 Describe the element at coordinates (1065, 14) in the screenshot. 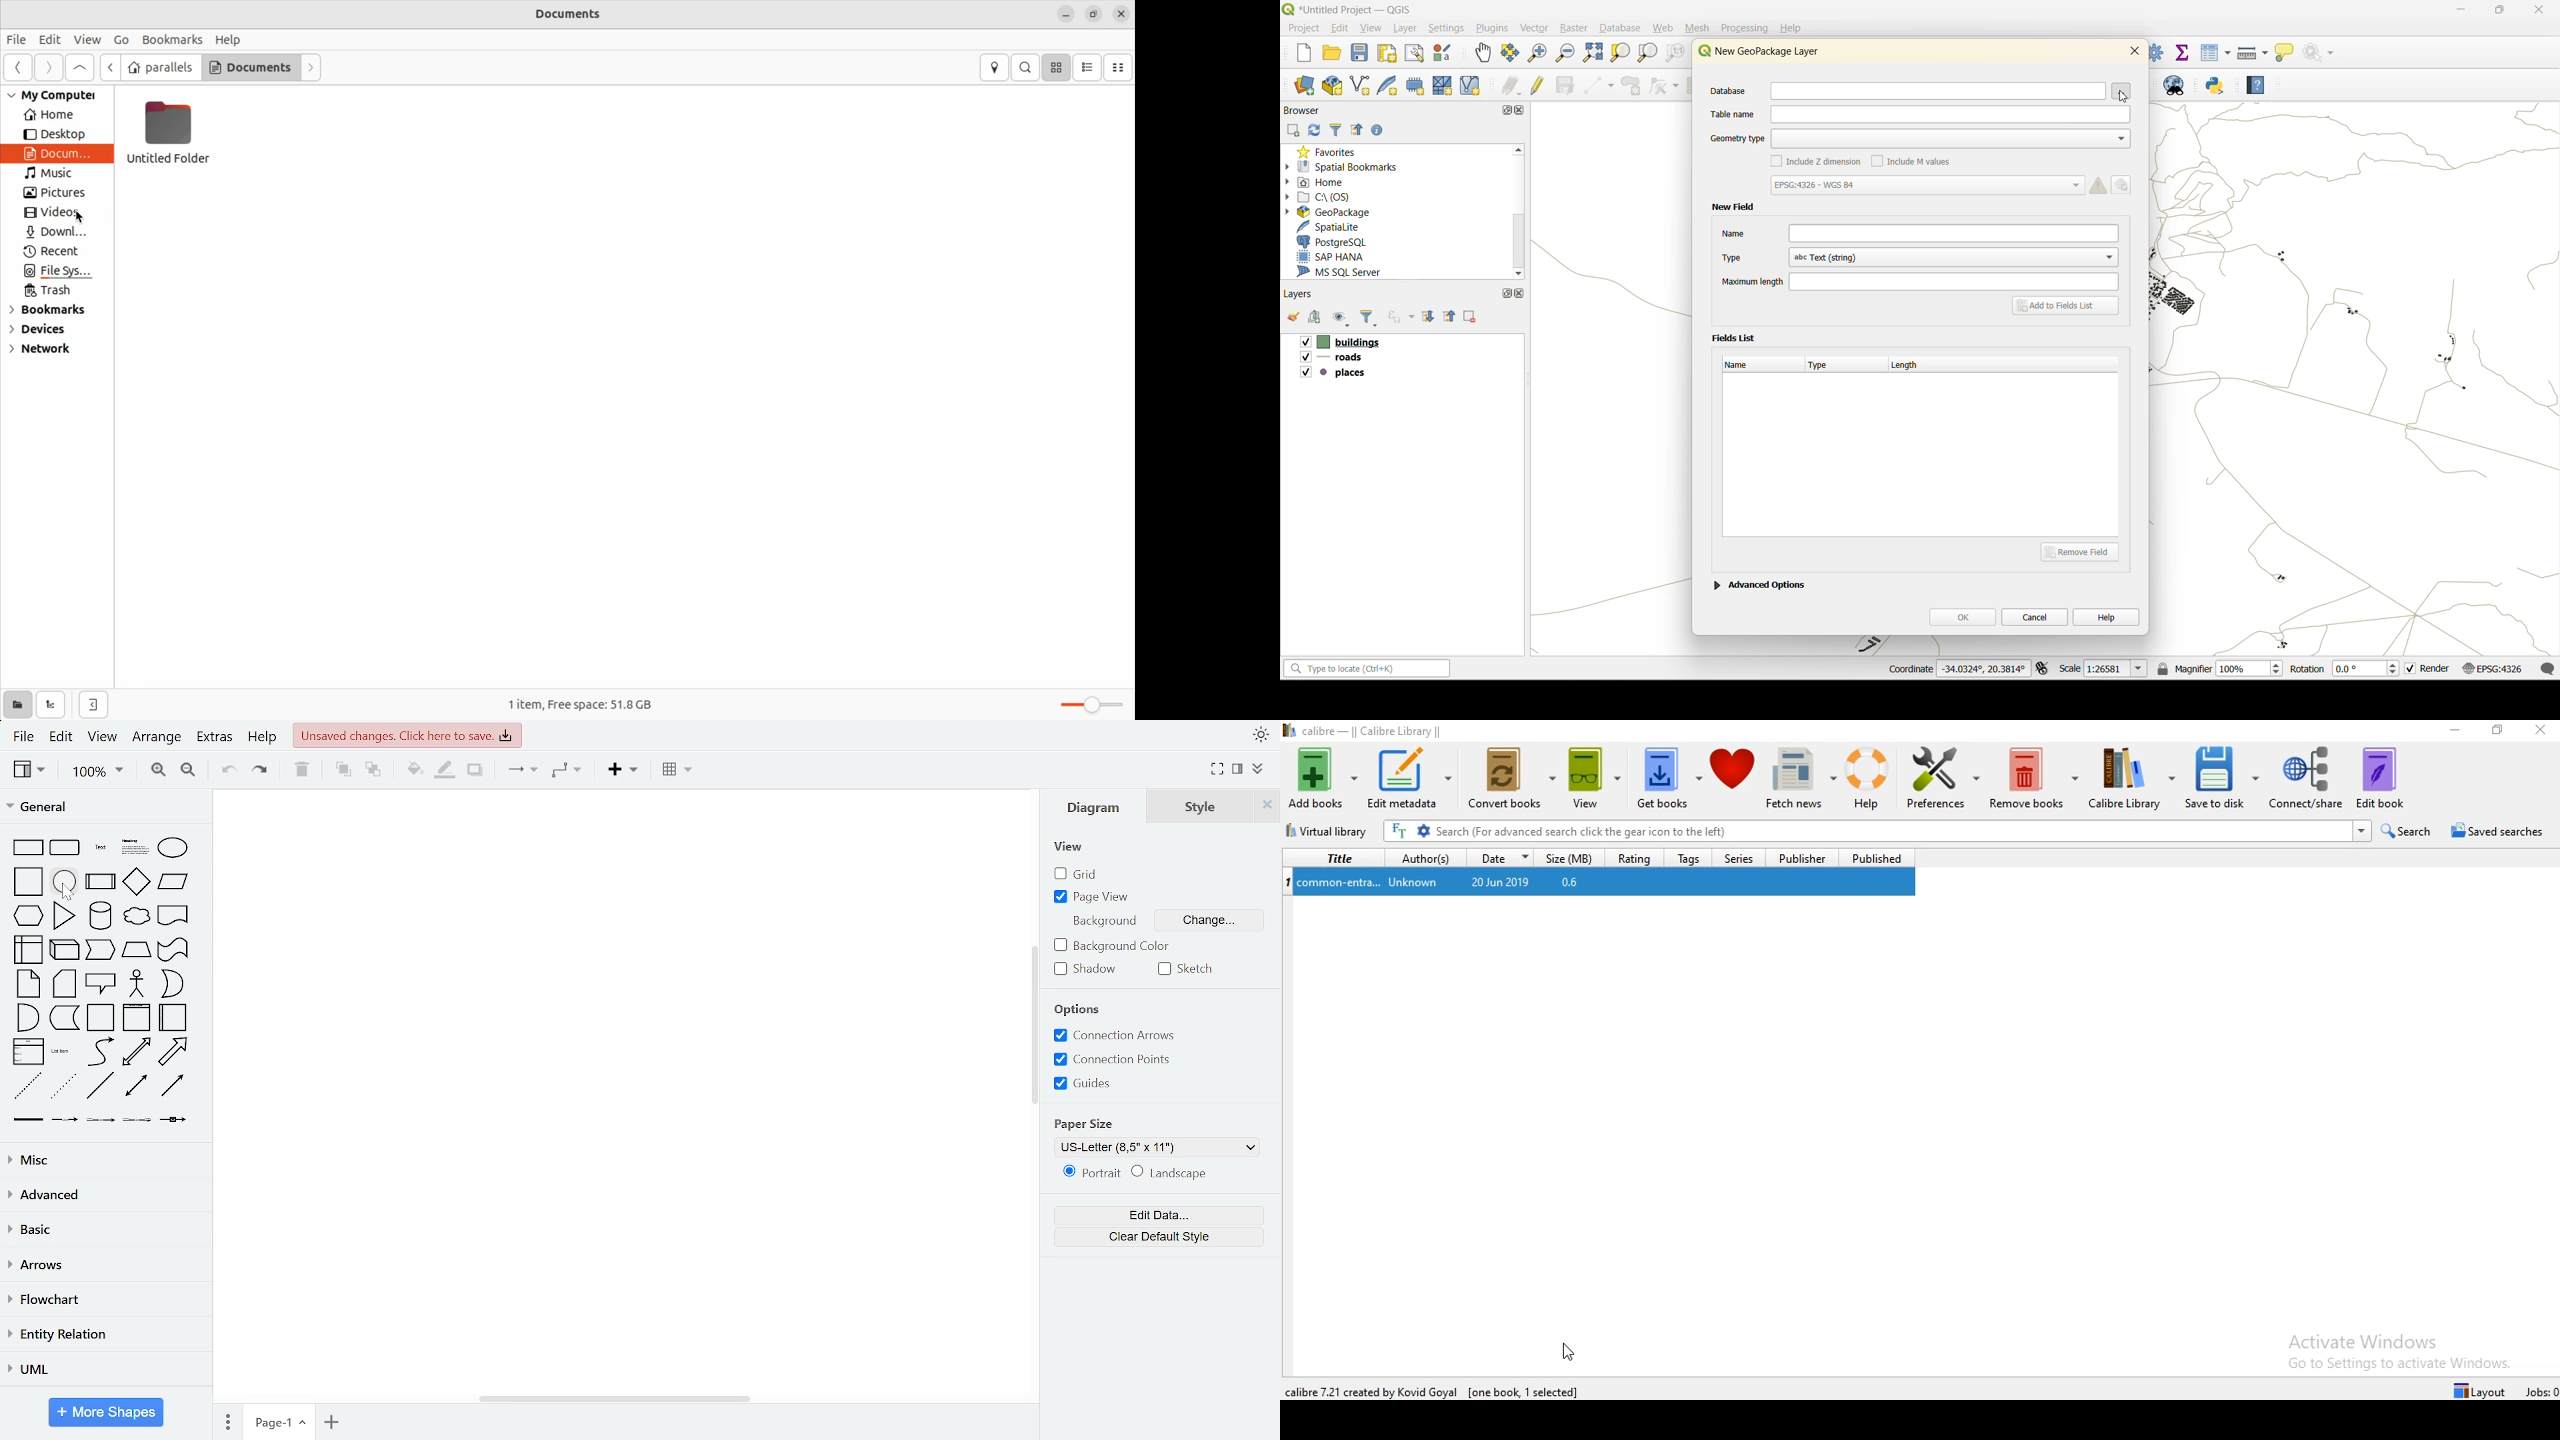

I see `minimize` at that location.